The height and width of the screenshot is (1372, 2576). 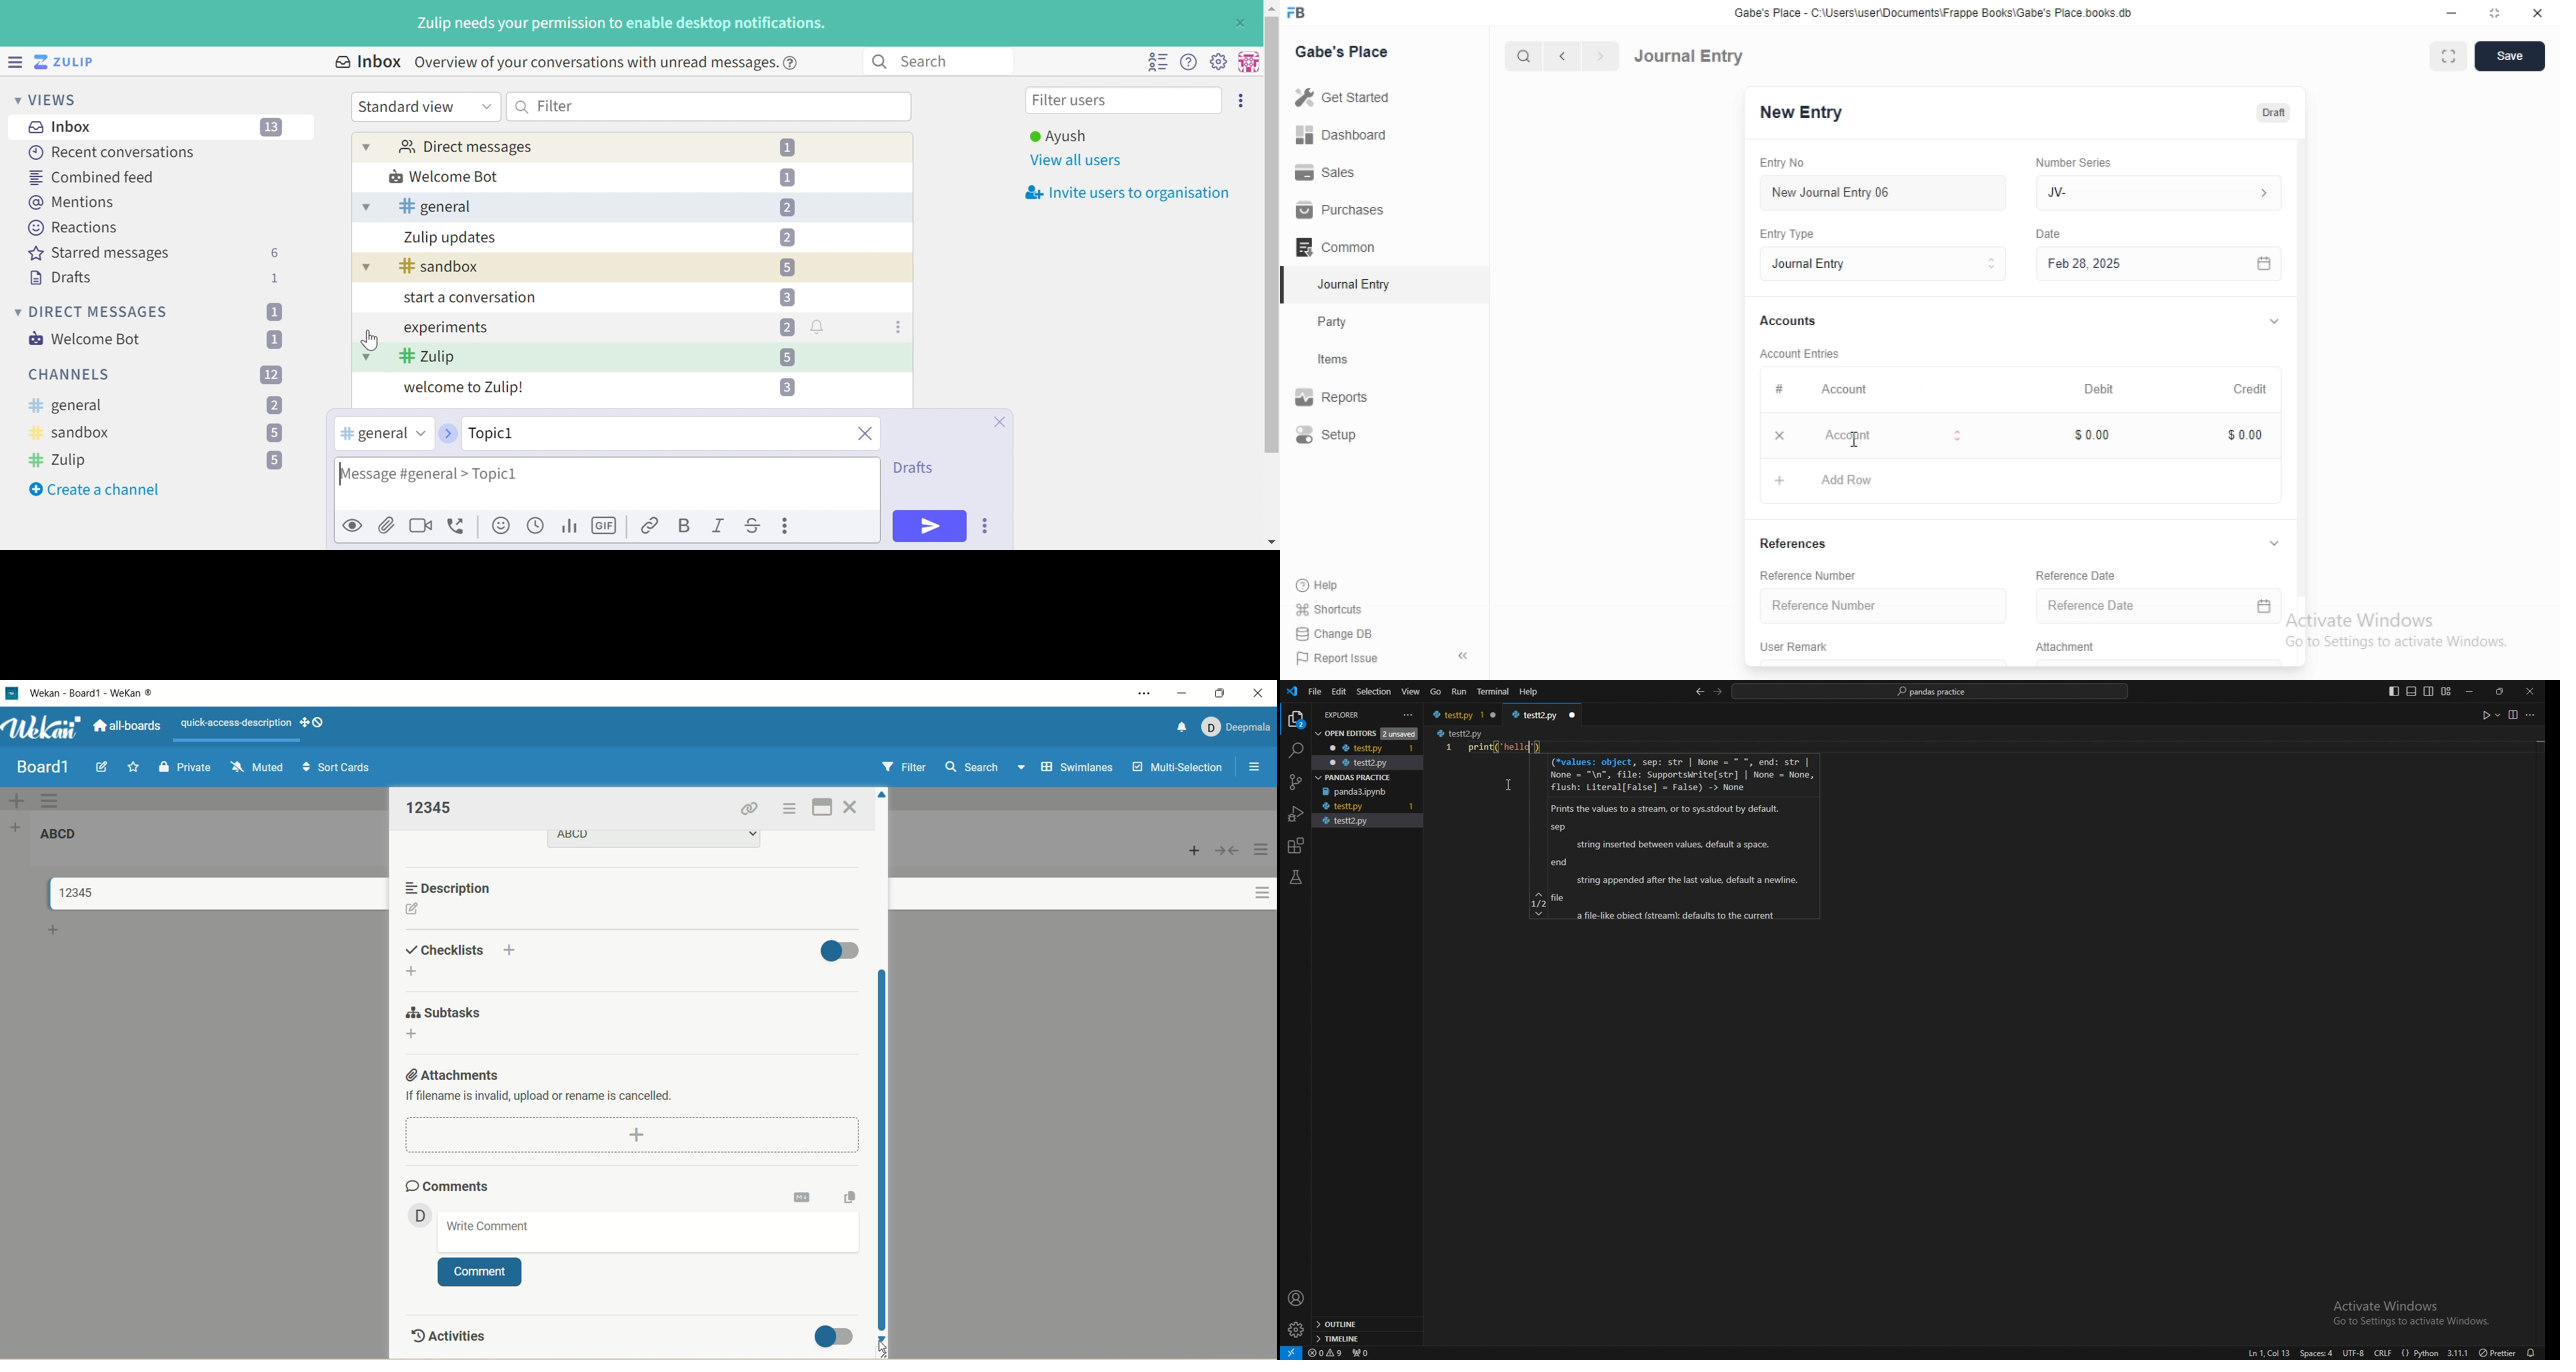 What do you see at coordinates (1805, 542) in the screenshot?
I see `References` at bounding box center [1805, 542].